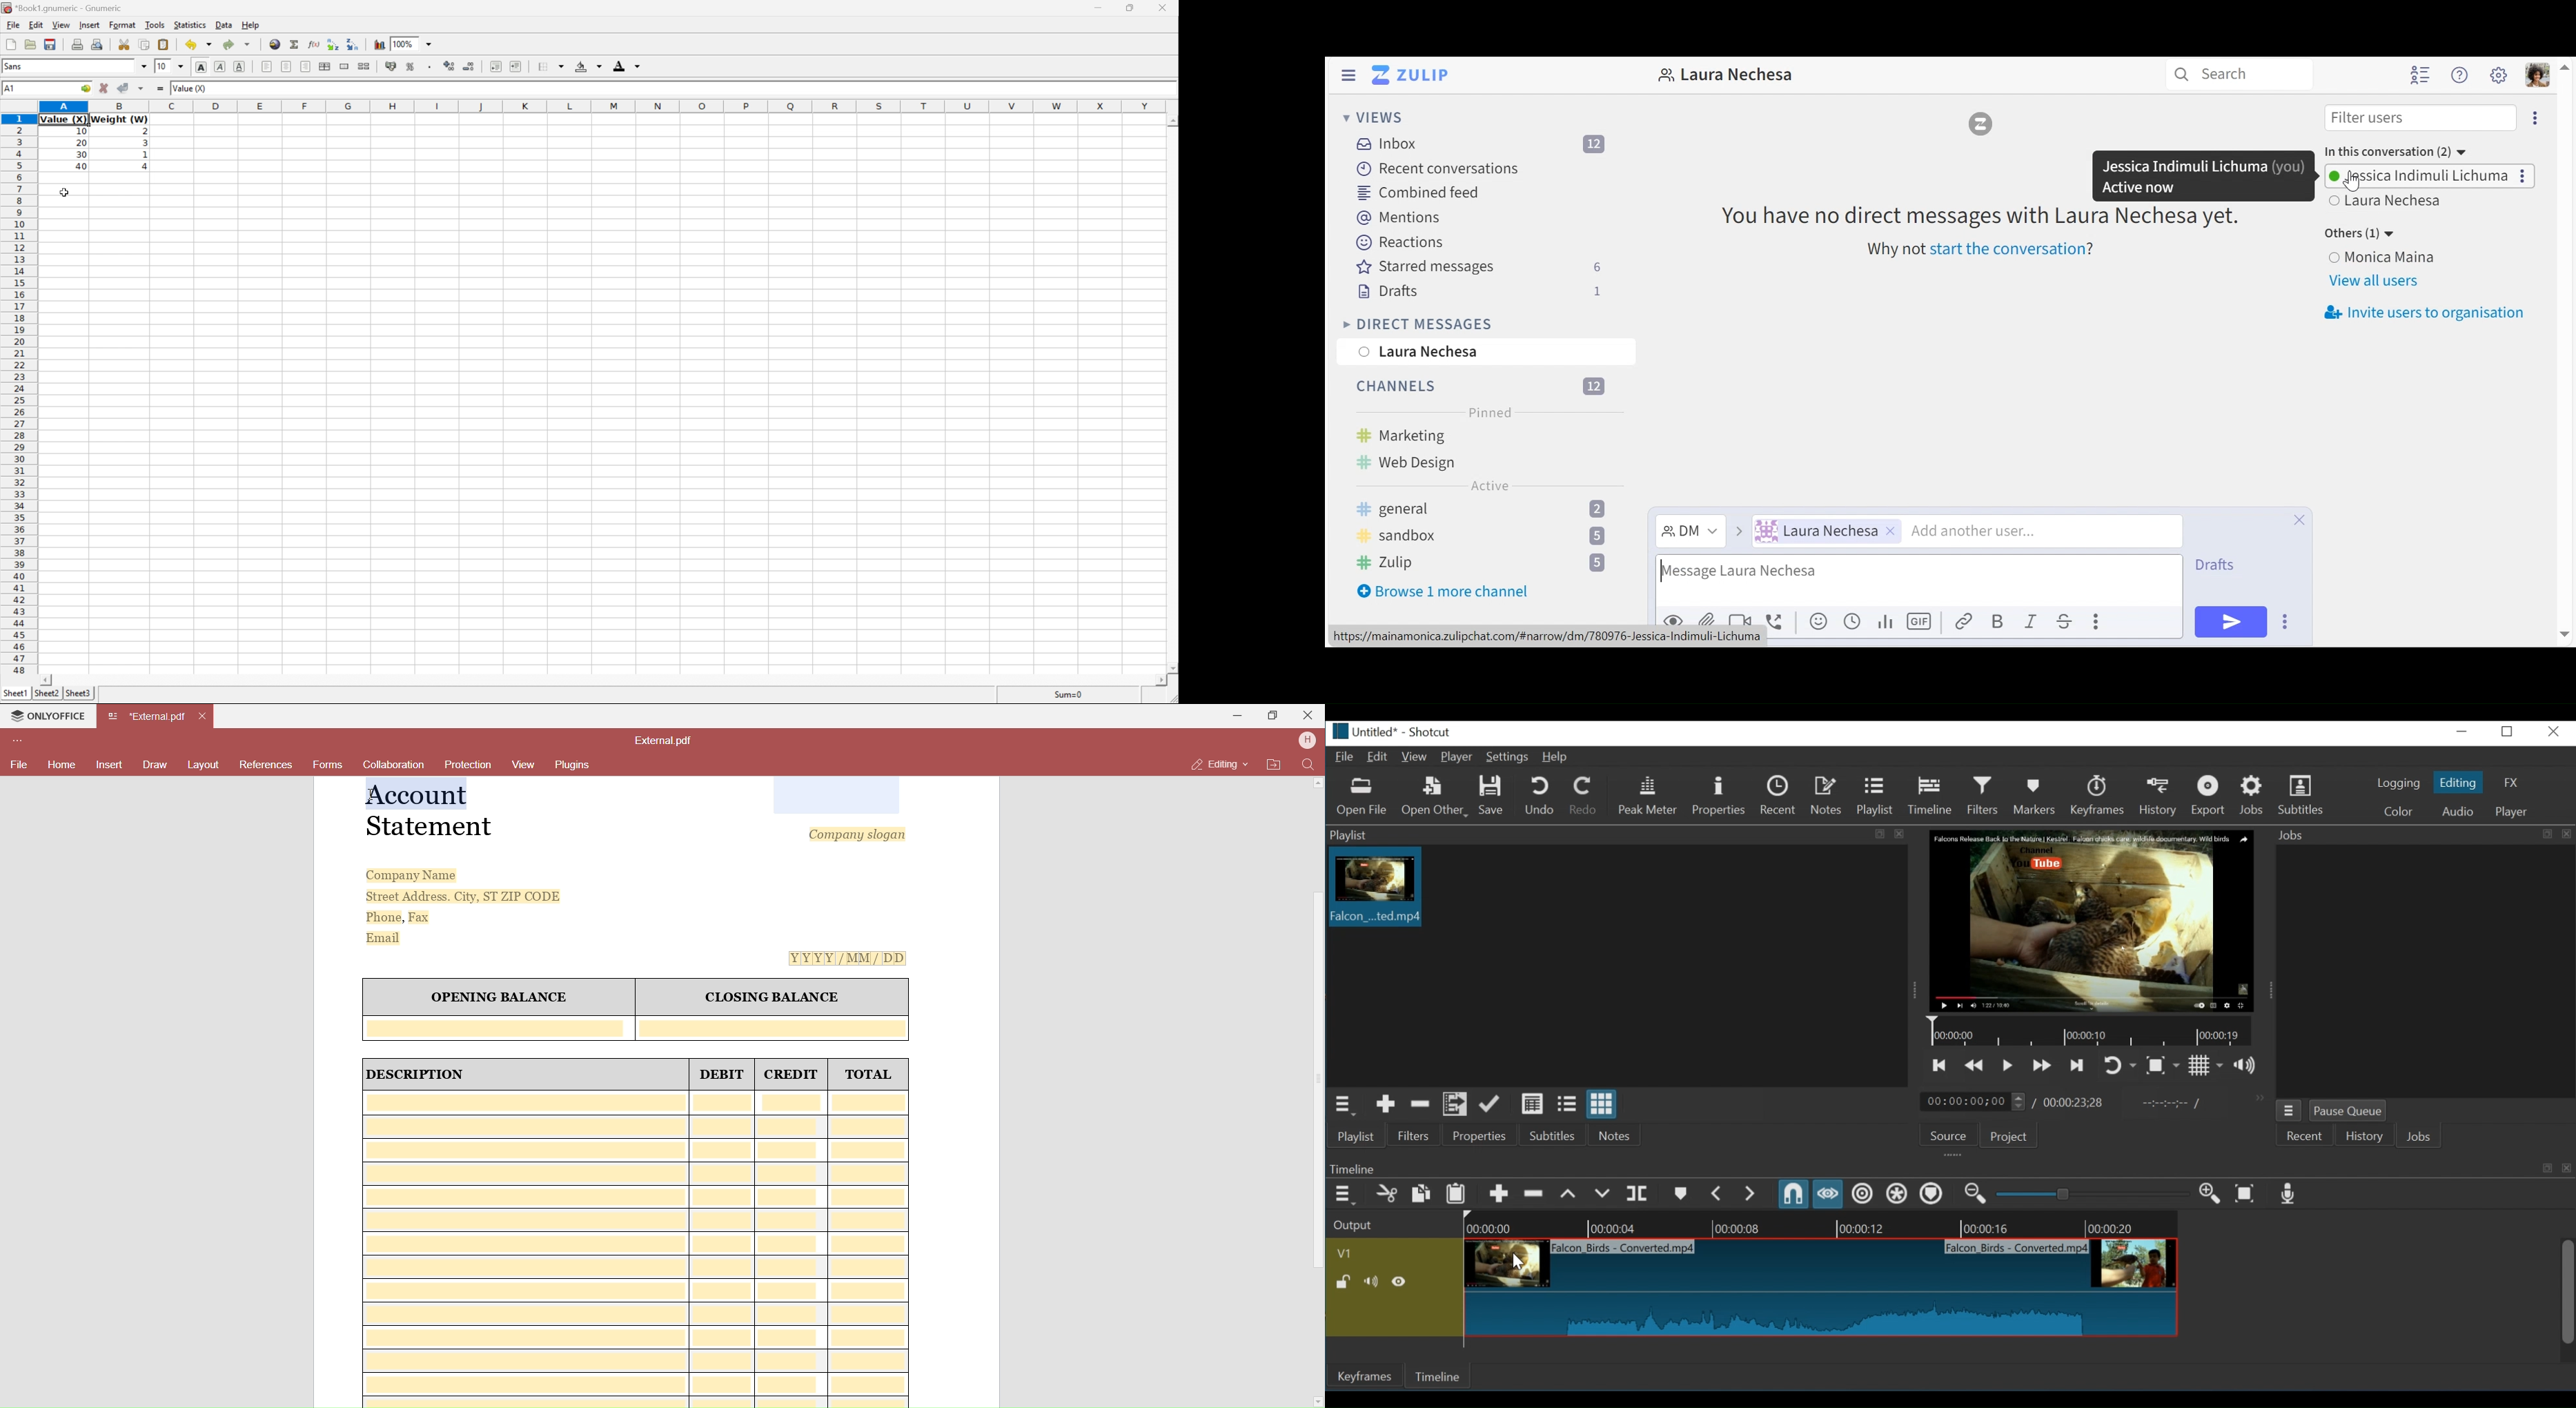 The image size is (2576, 1428). Describe the element at coordinates (78, 44) in the screenshot. I see `Print current file` at that location.